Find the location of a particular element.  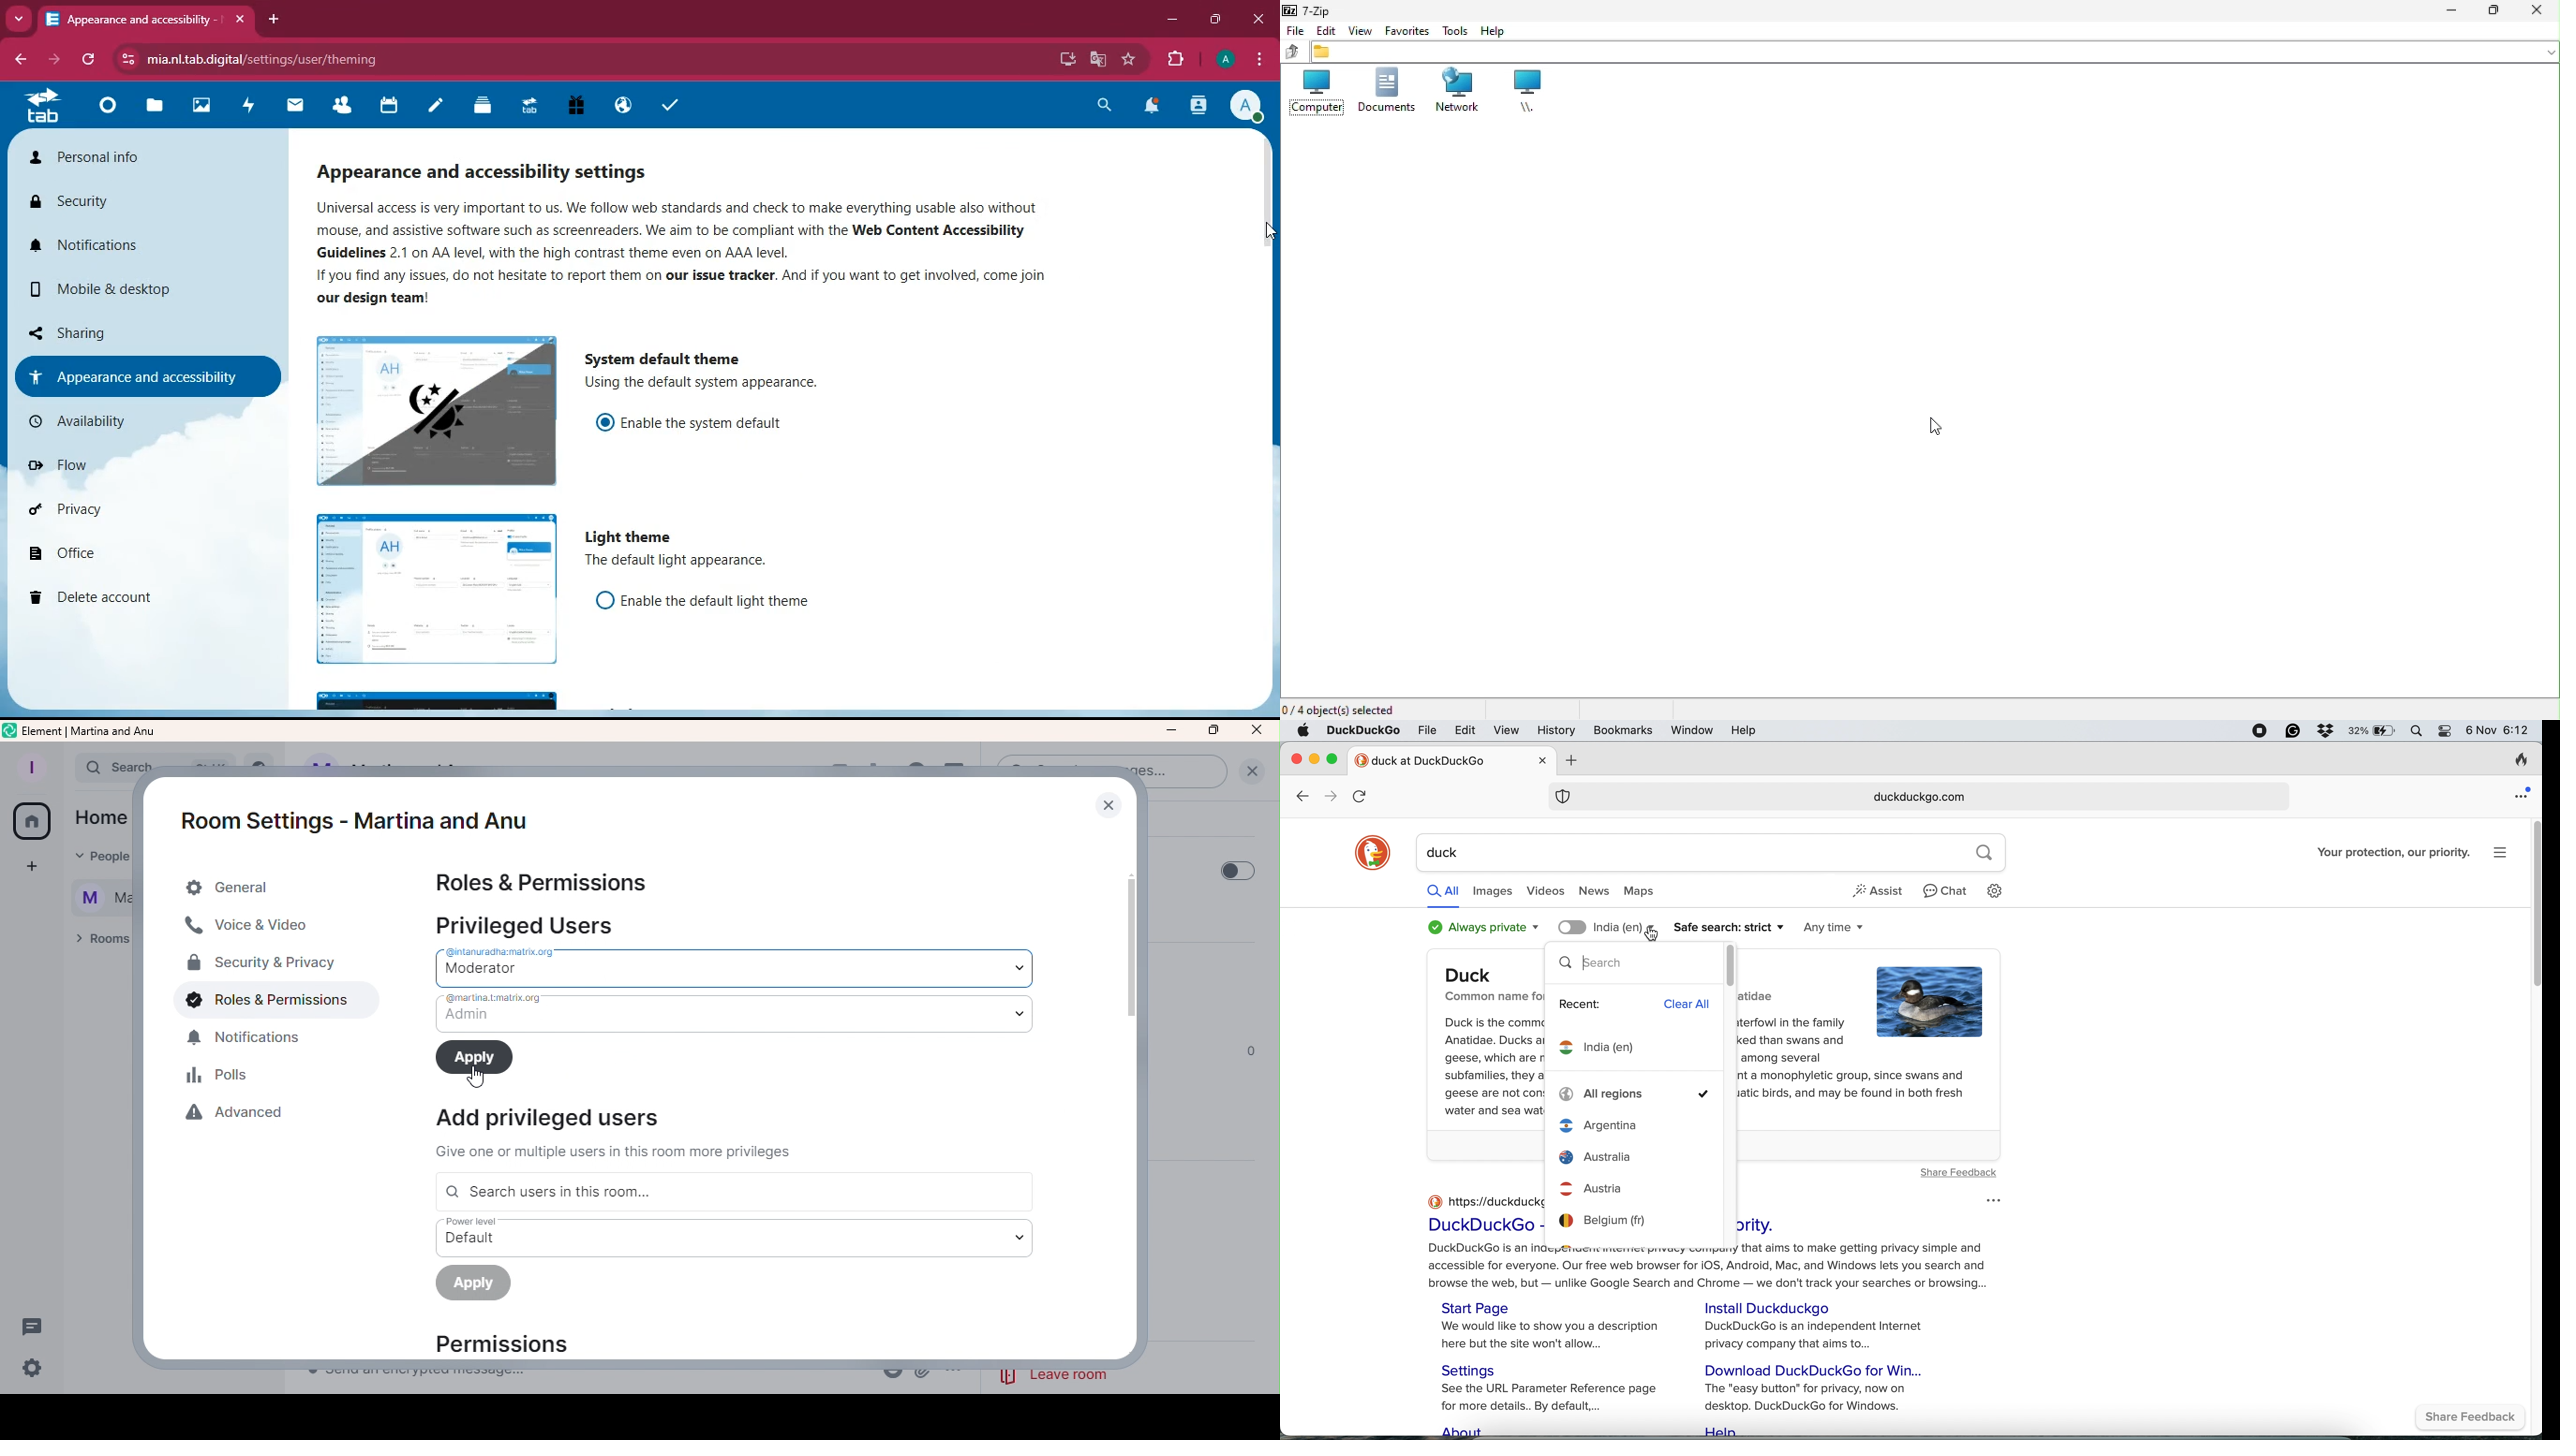

maximise is located at coordinates (1337, 759).